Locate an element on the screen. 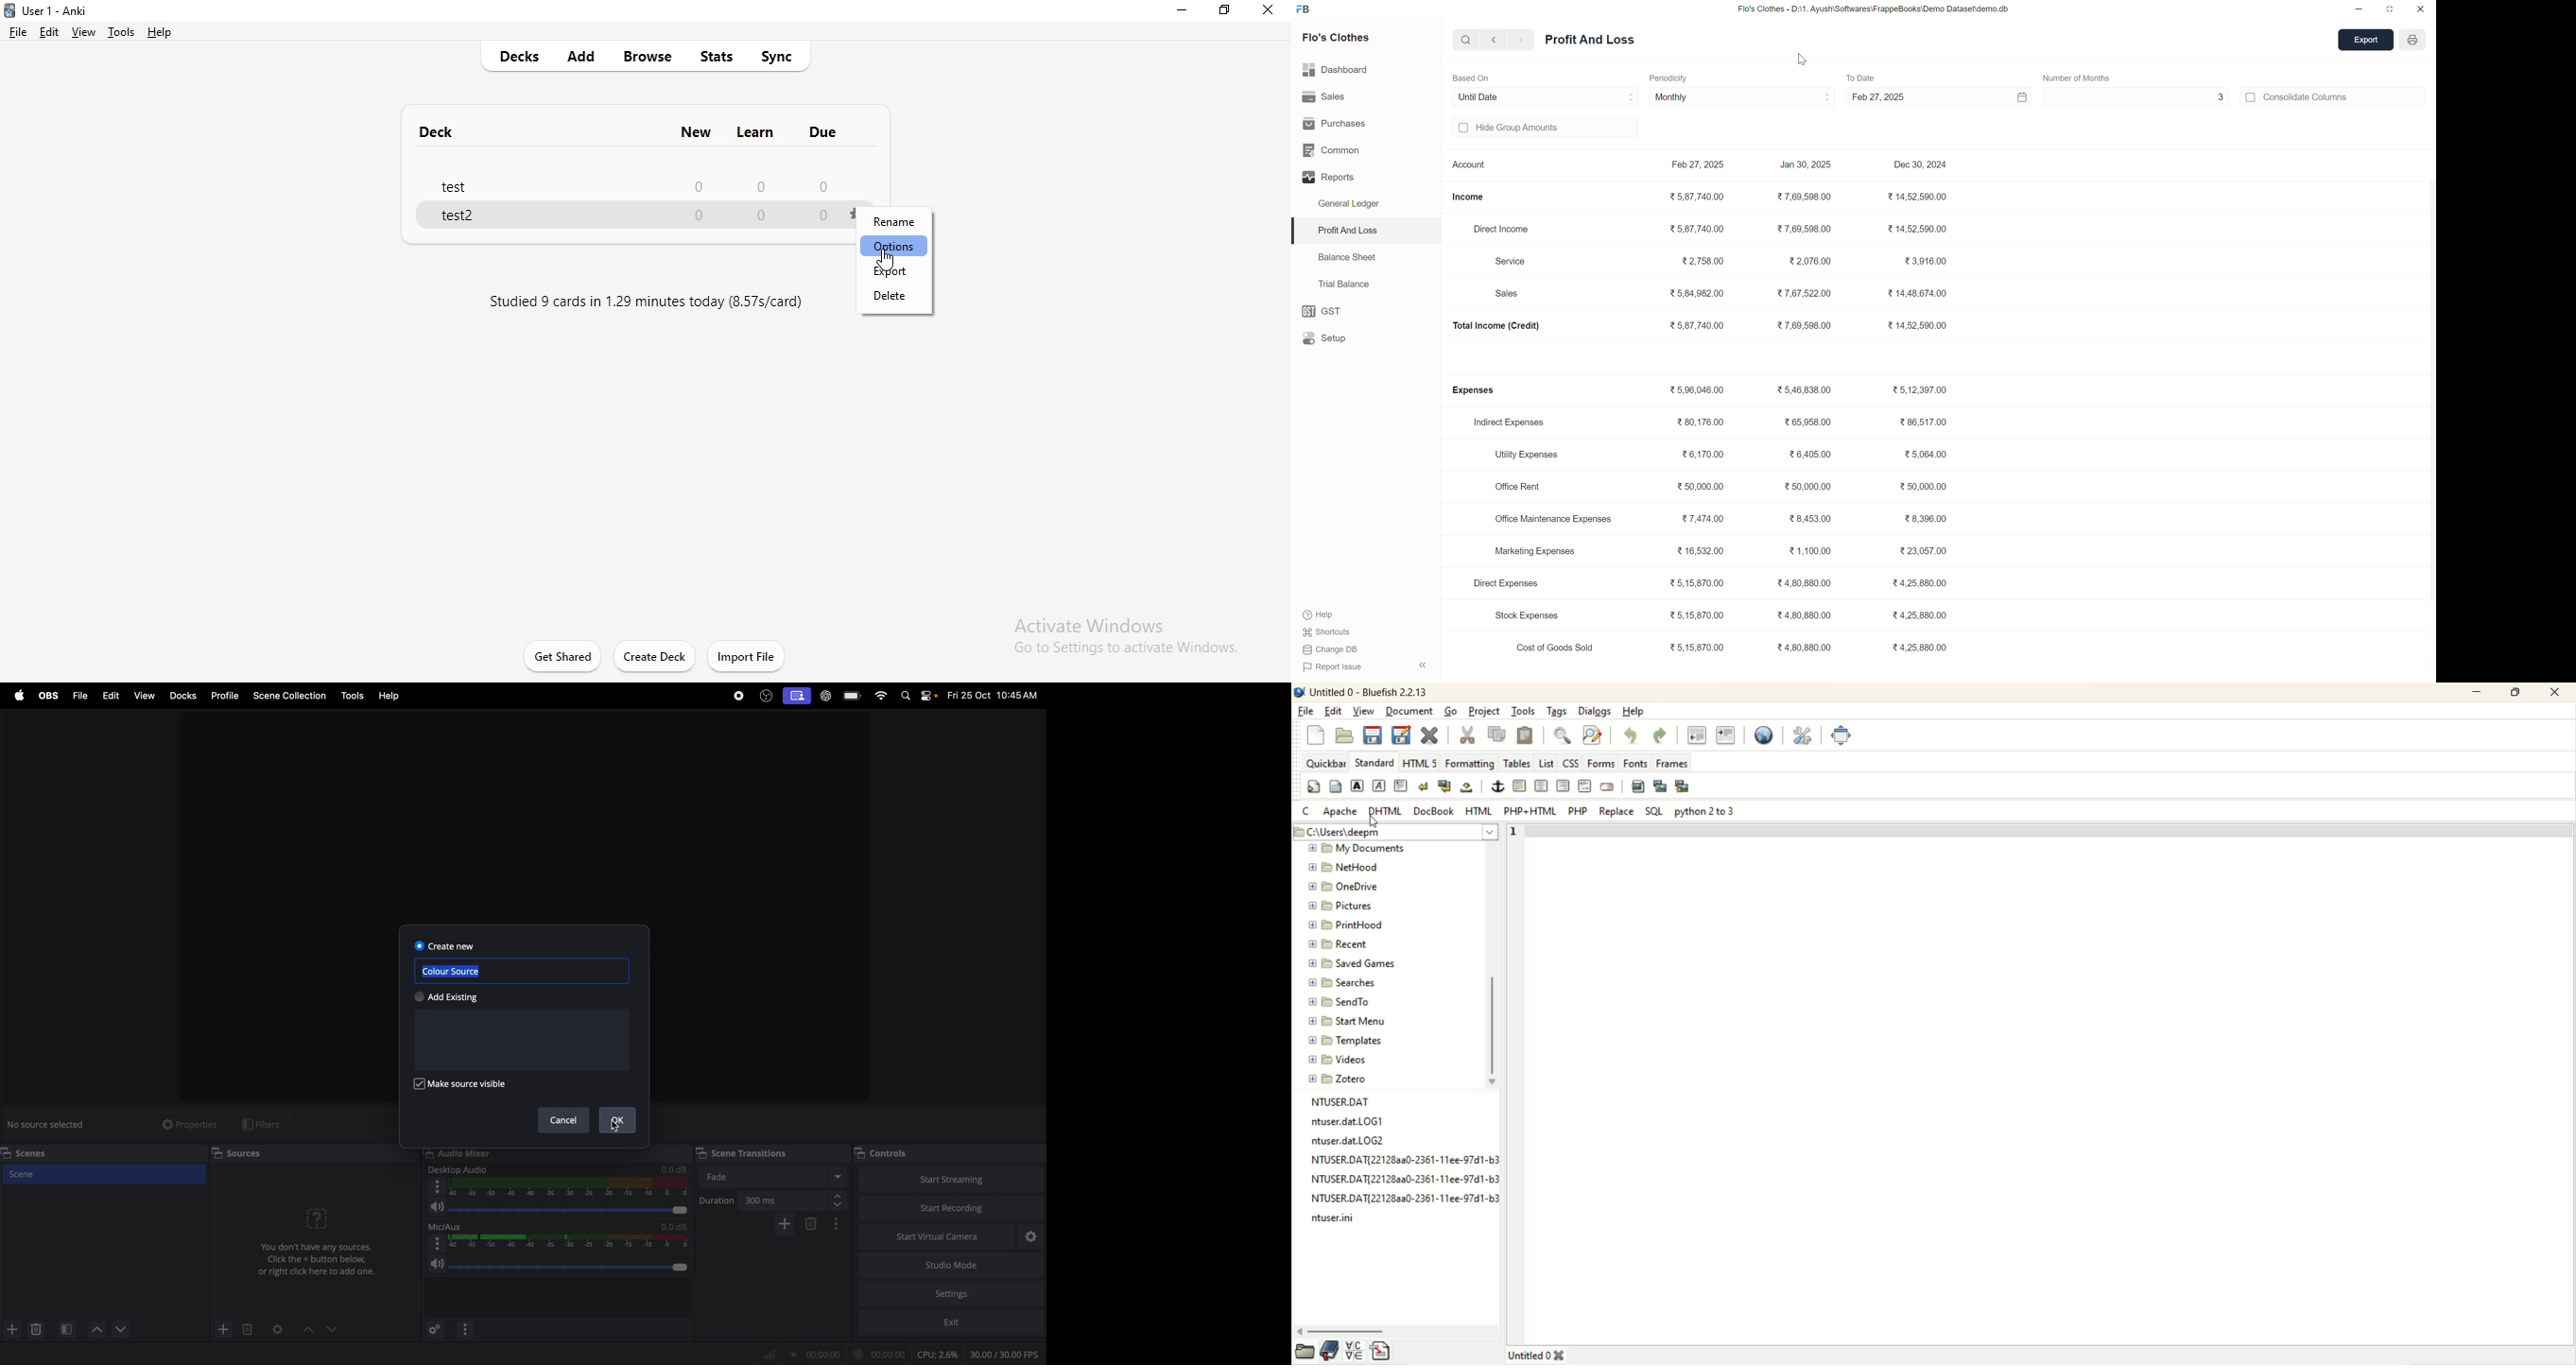 This screenshot has width=2576, height=1372. Cursor is located at coordinates (886, 260).